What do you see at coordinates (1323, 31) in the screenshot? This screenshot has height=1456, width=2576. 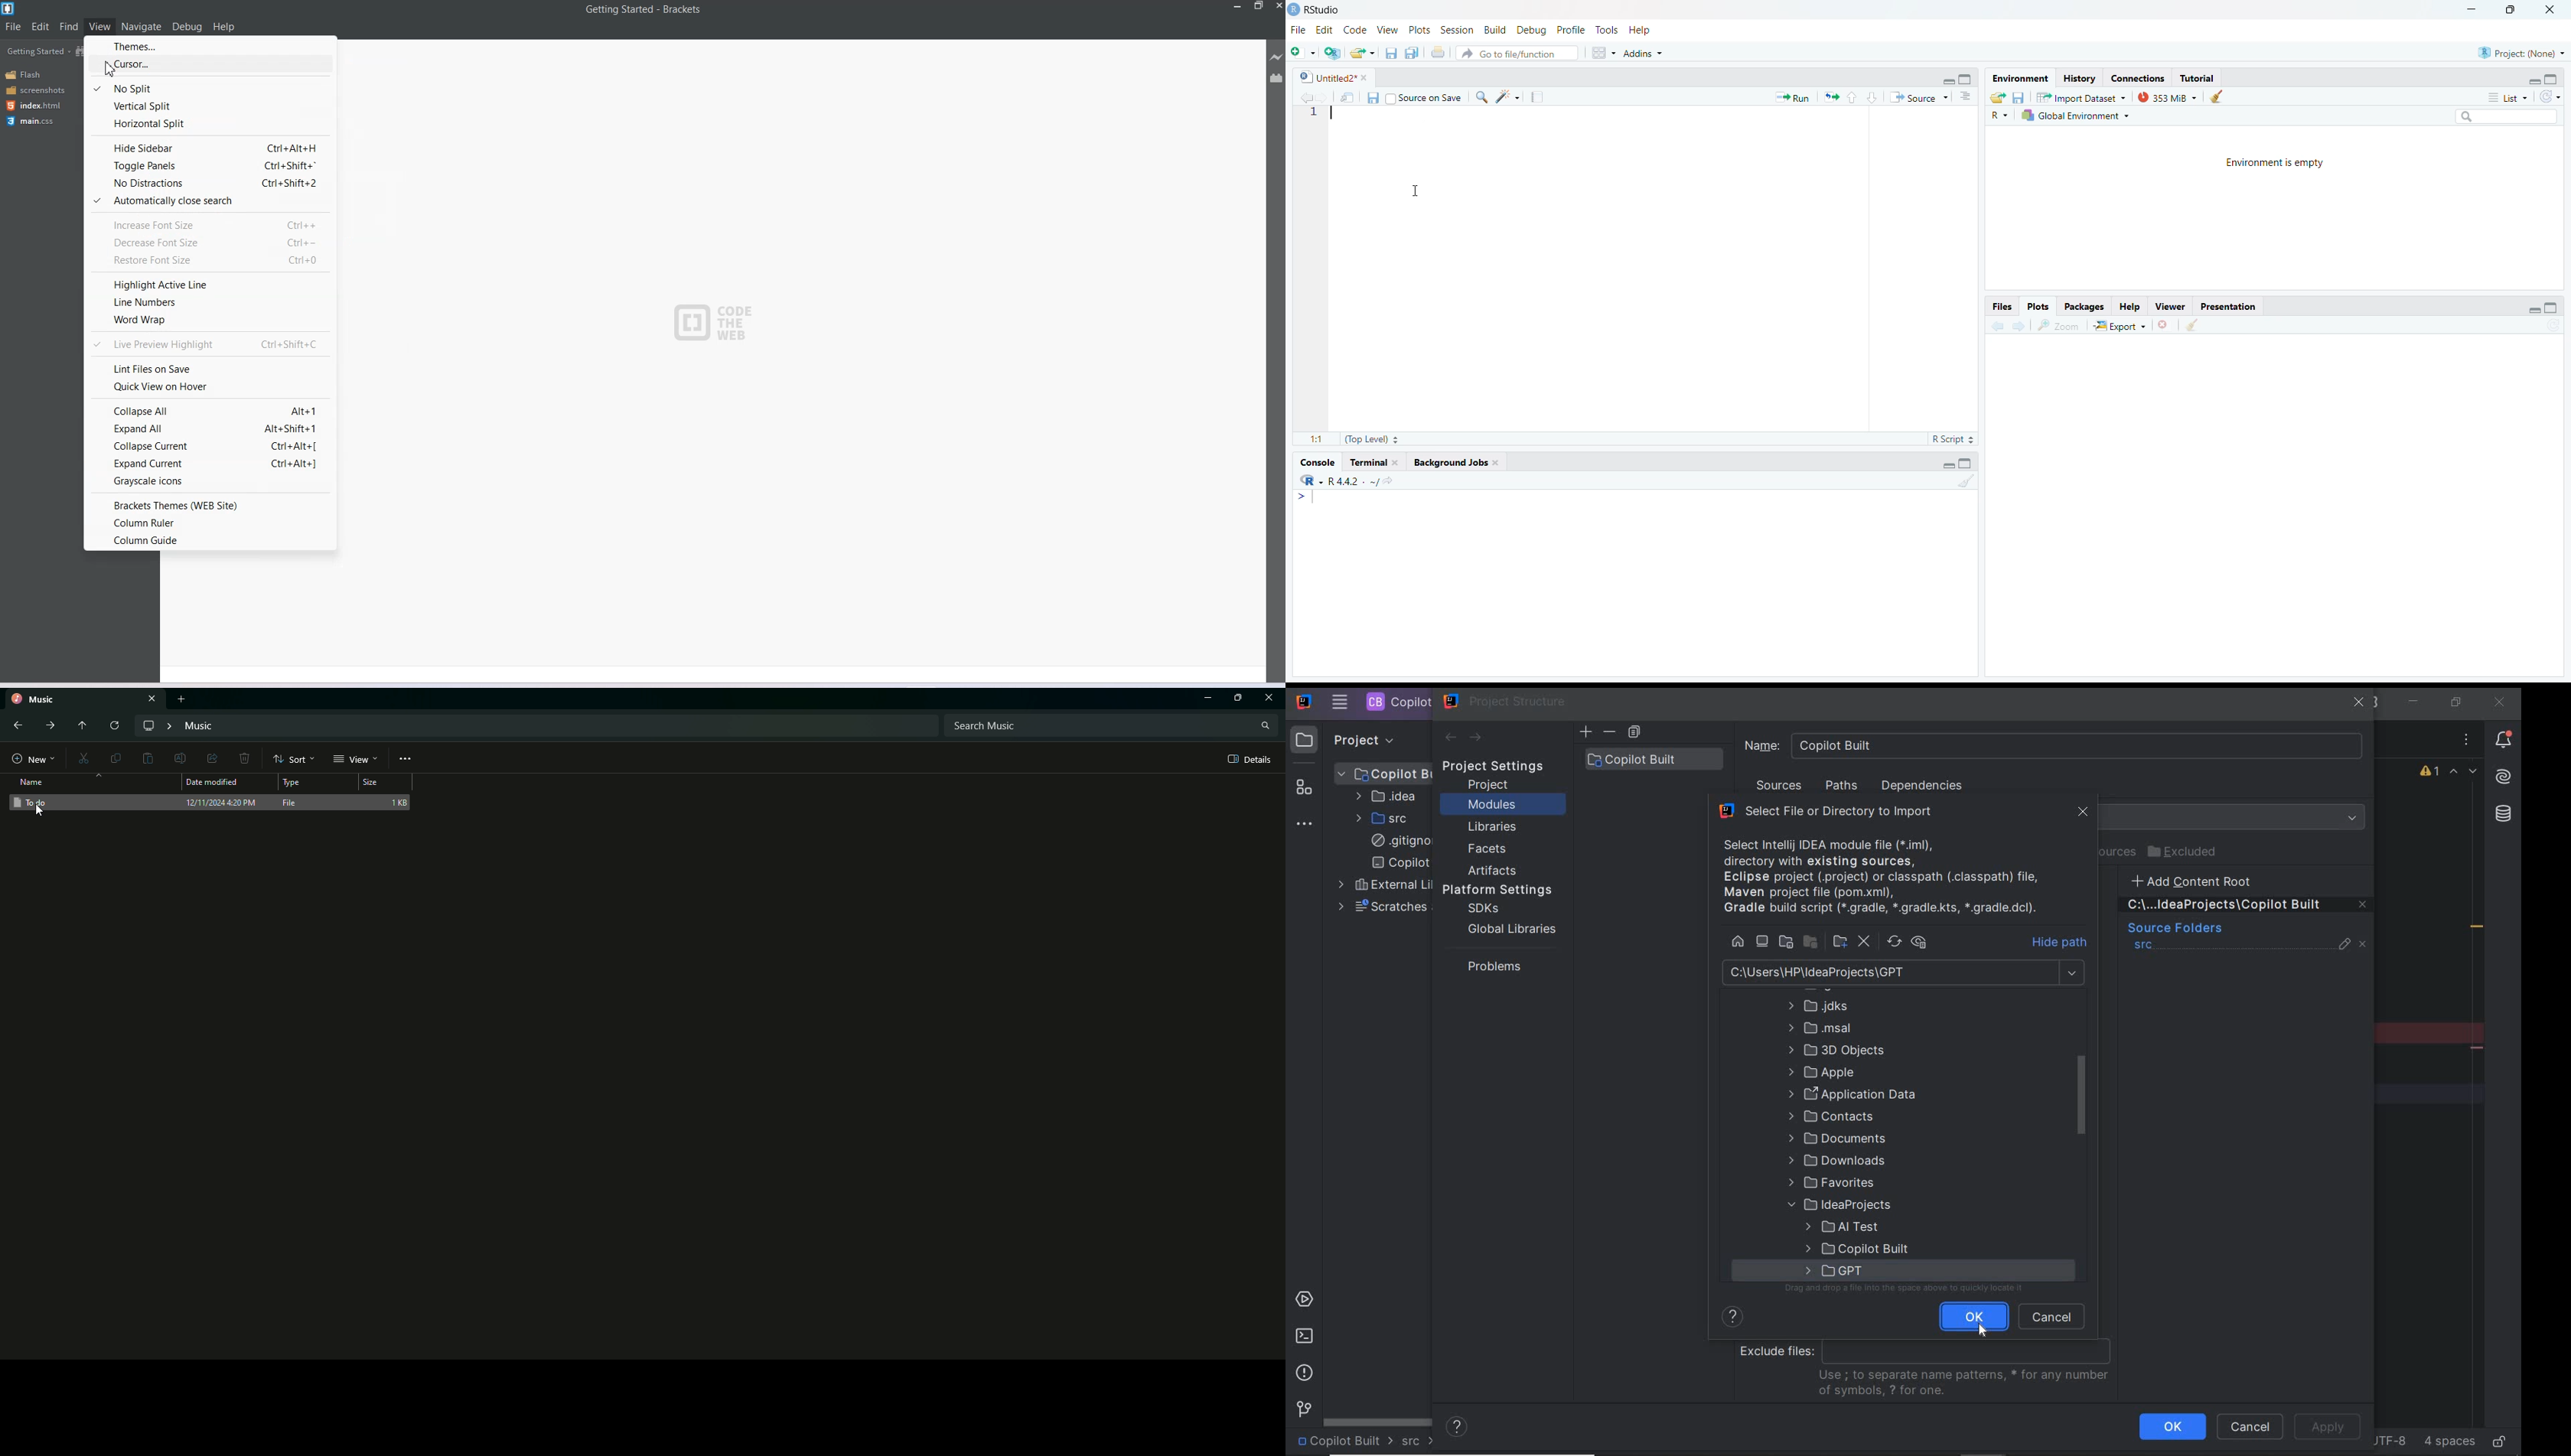 I see `Edit` at bounding box center [1323, 31].